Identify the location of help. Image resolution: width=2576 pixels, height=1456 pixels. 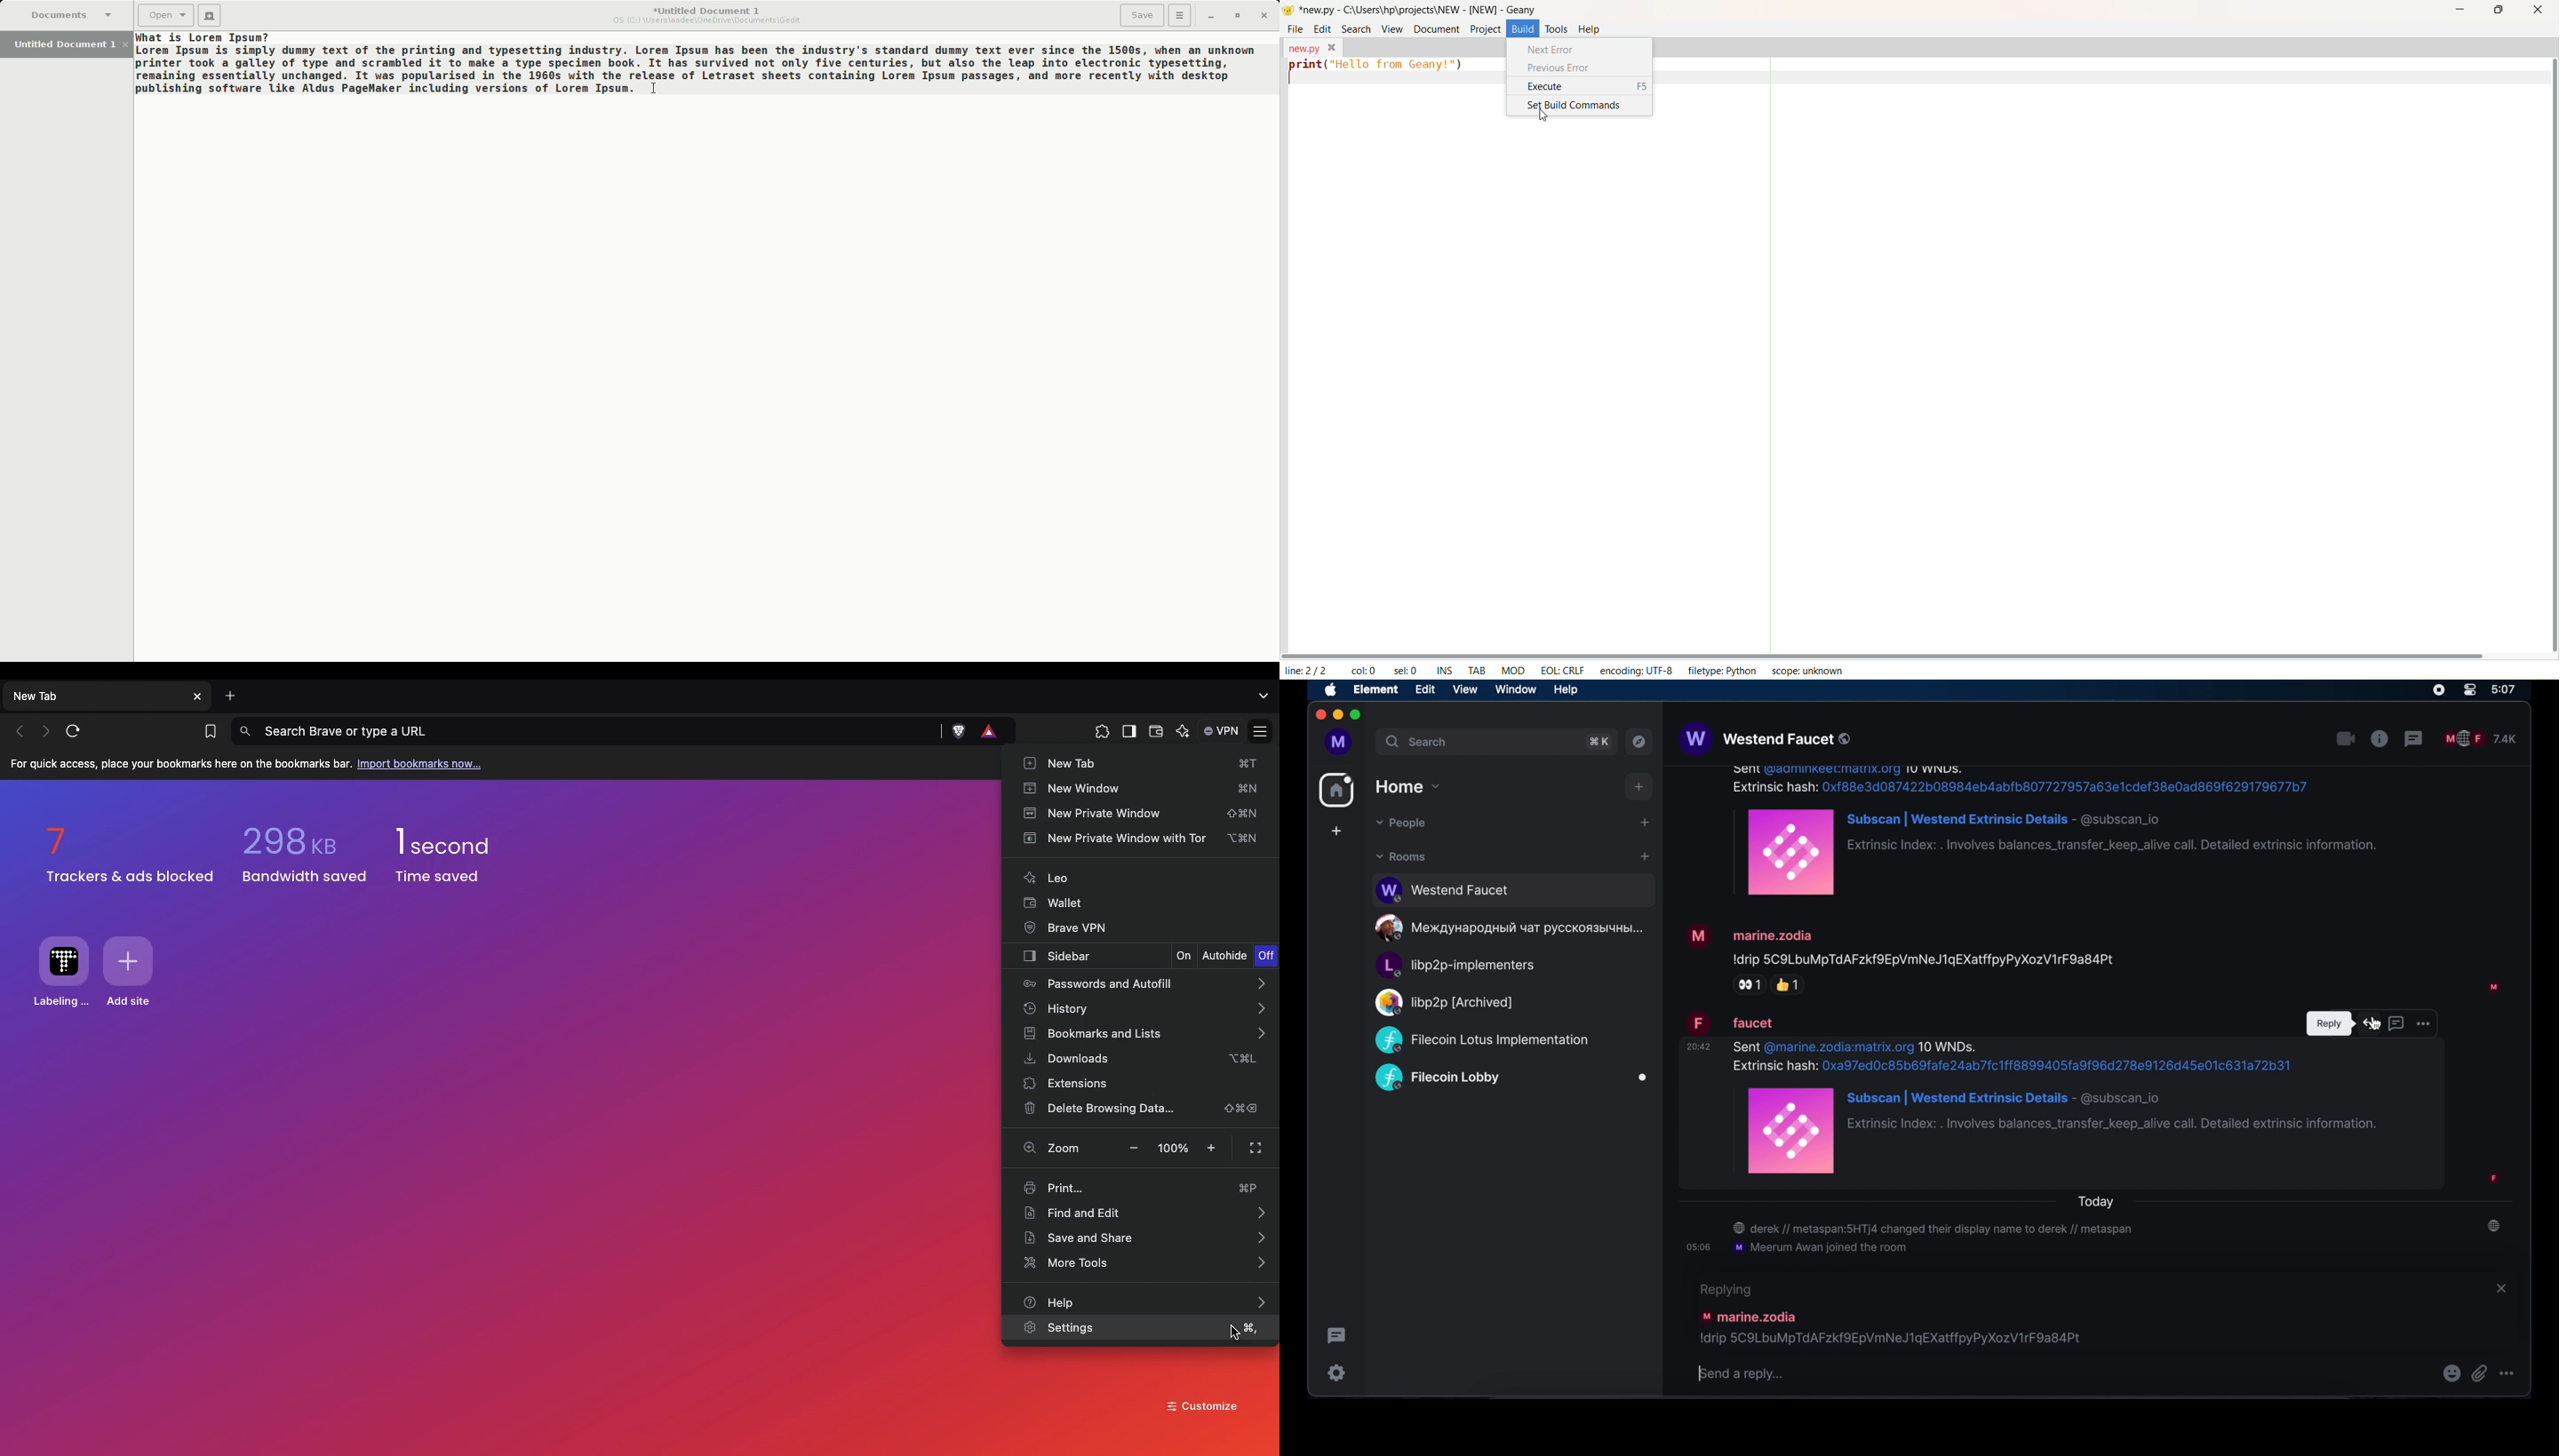
(1565, 690).